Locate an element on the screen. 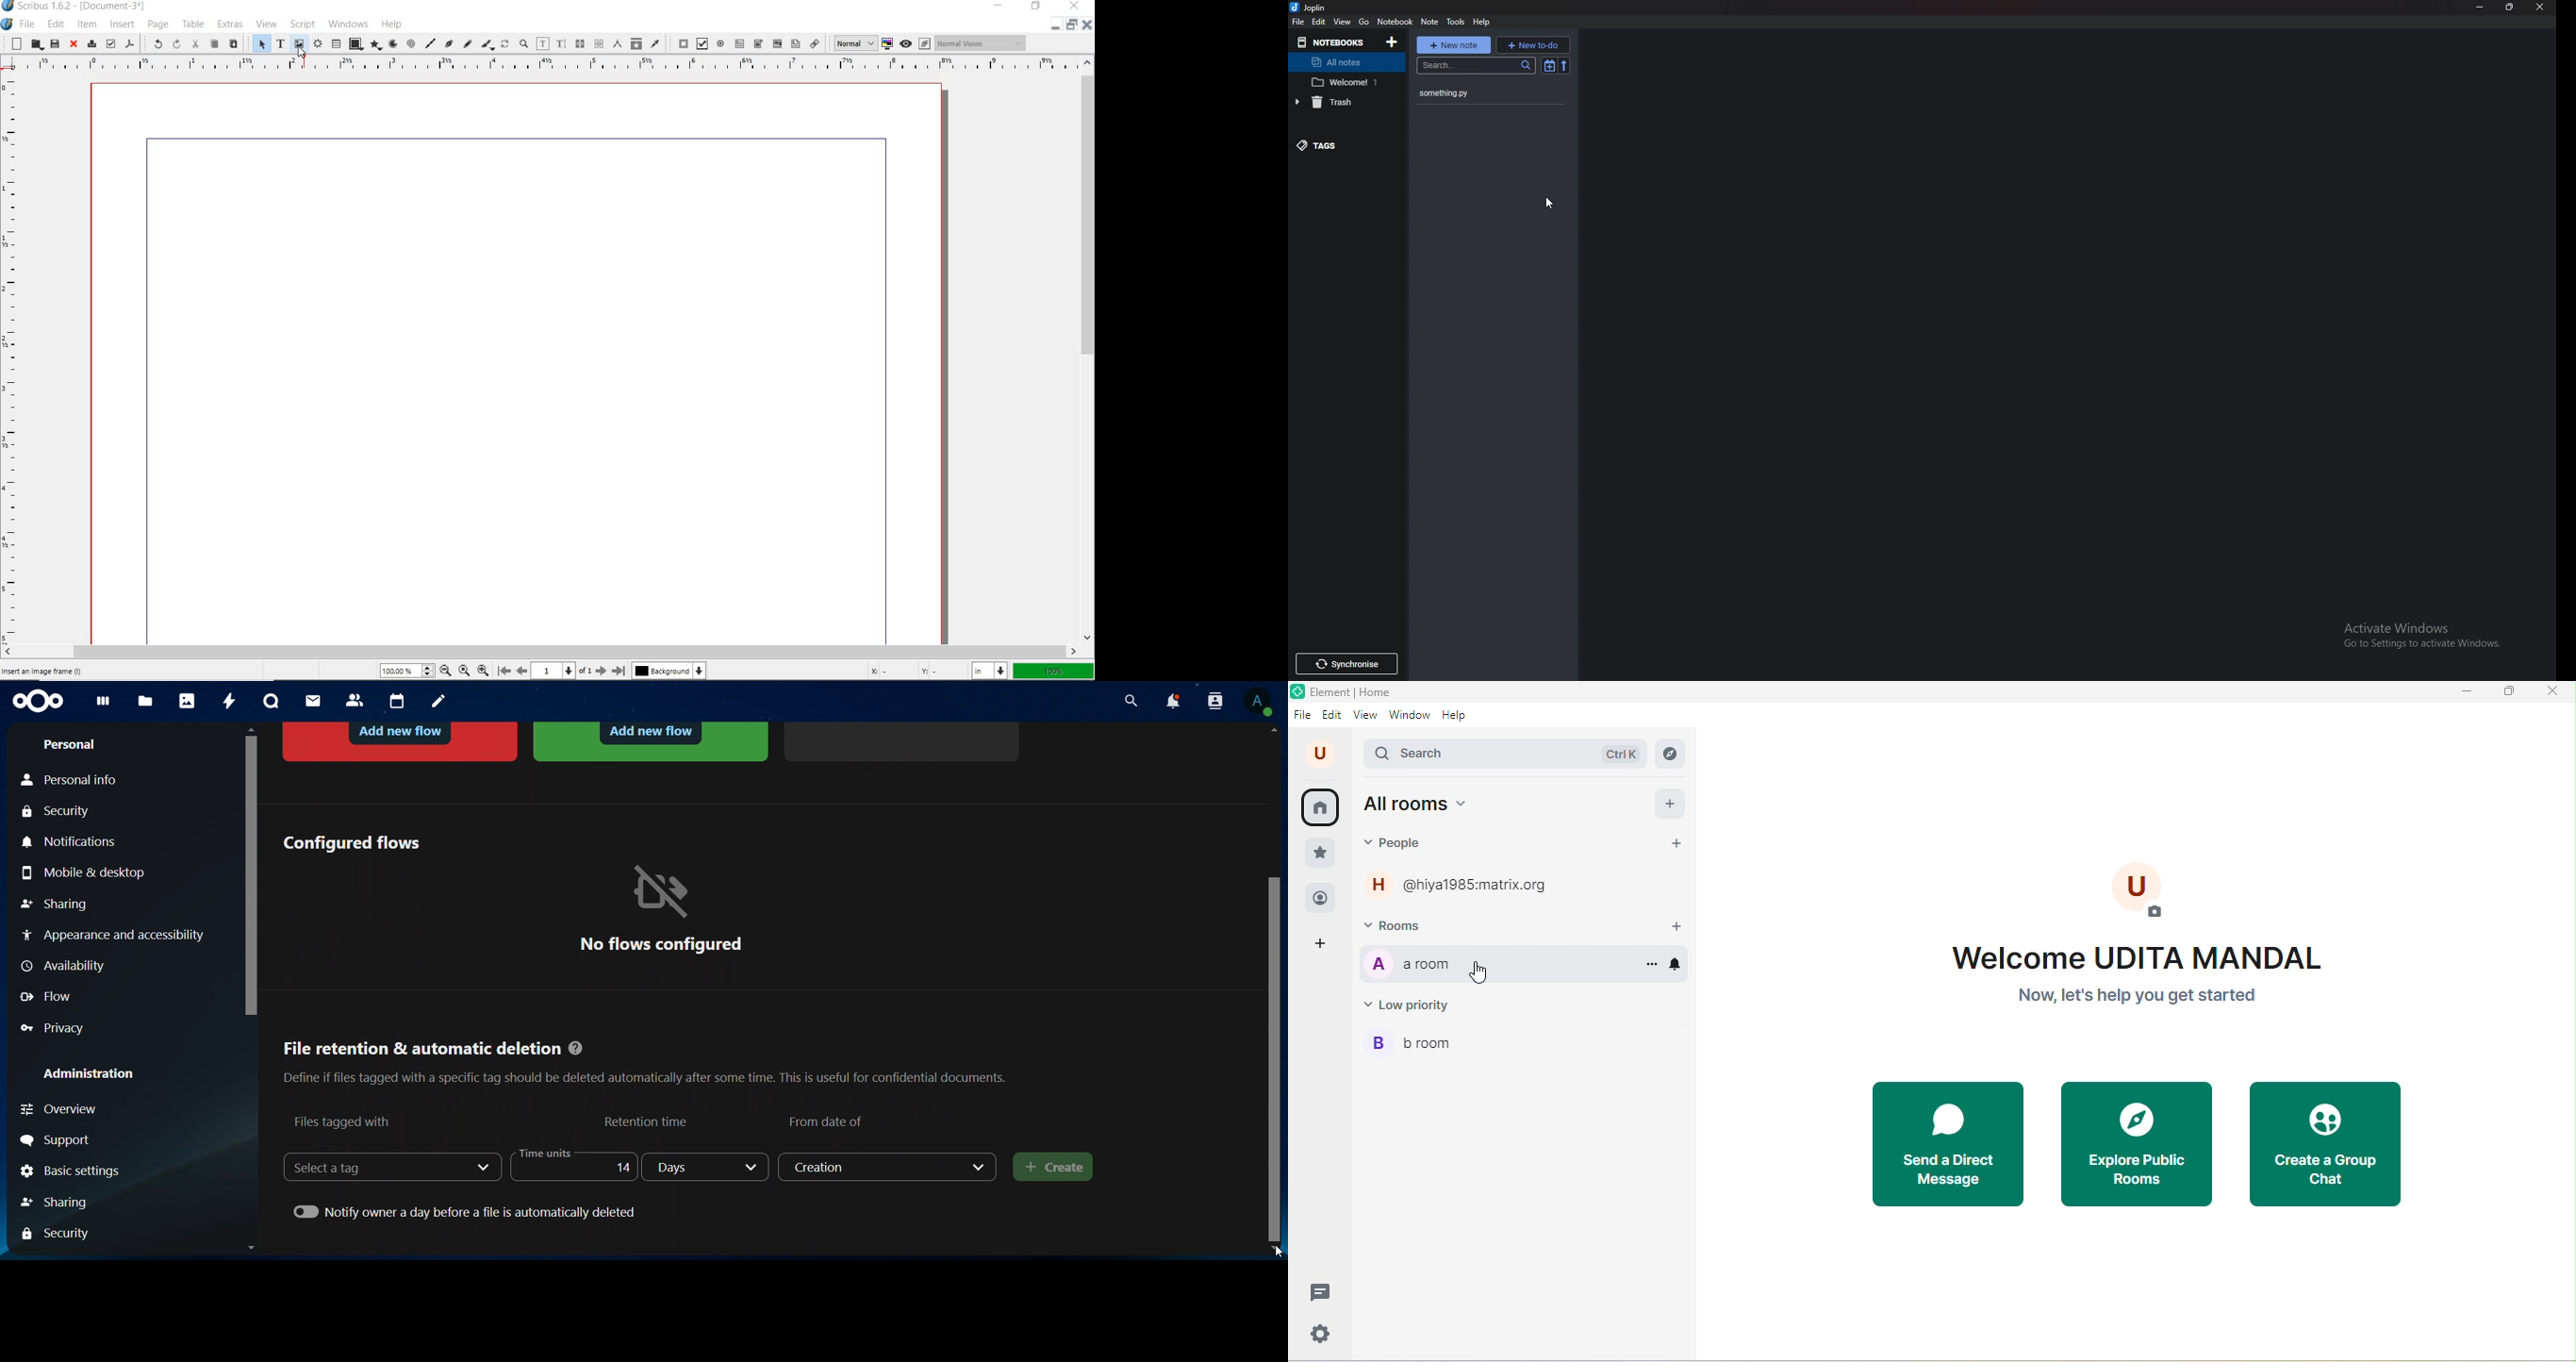  minimize is located at coordinates (1054, 28).